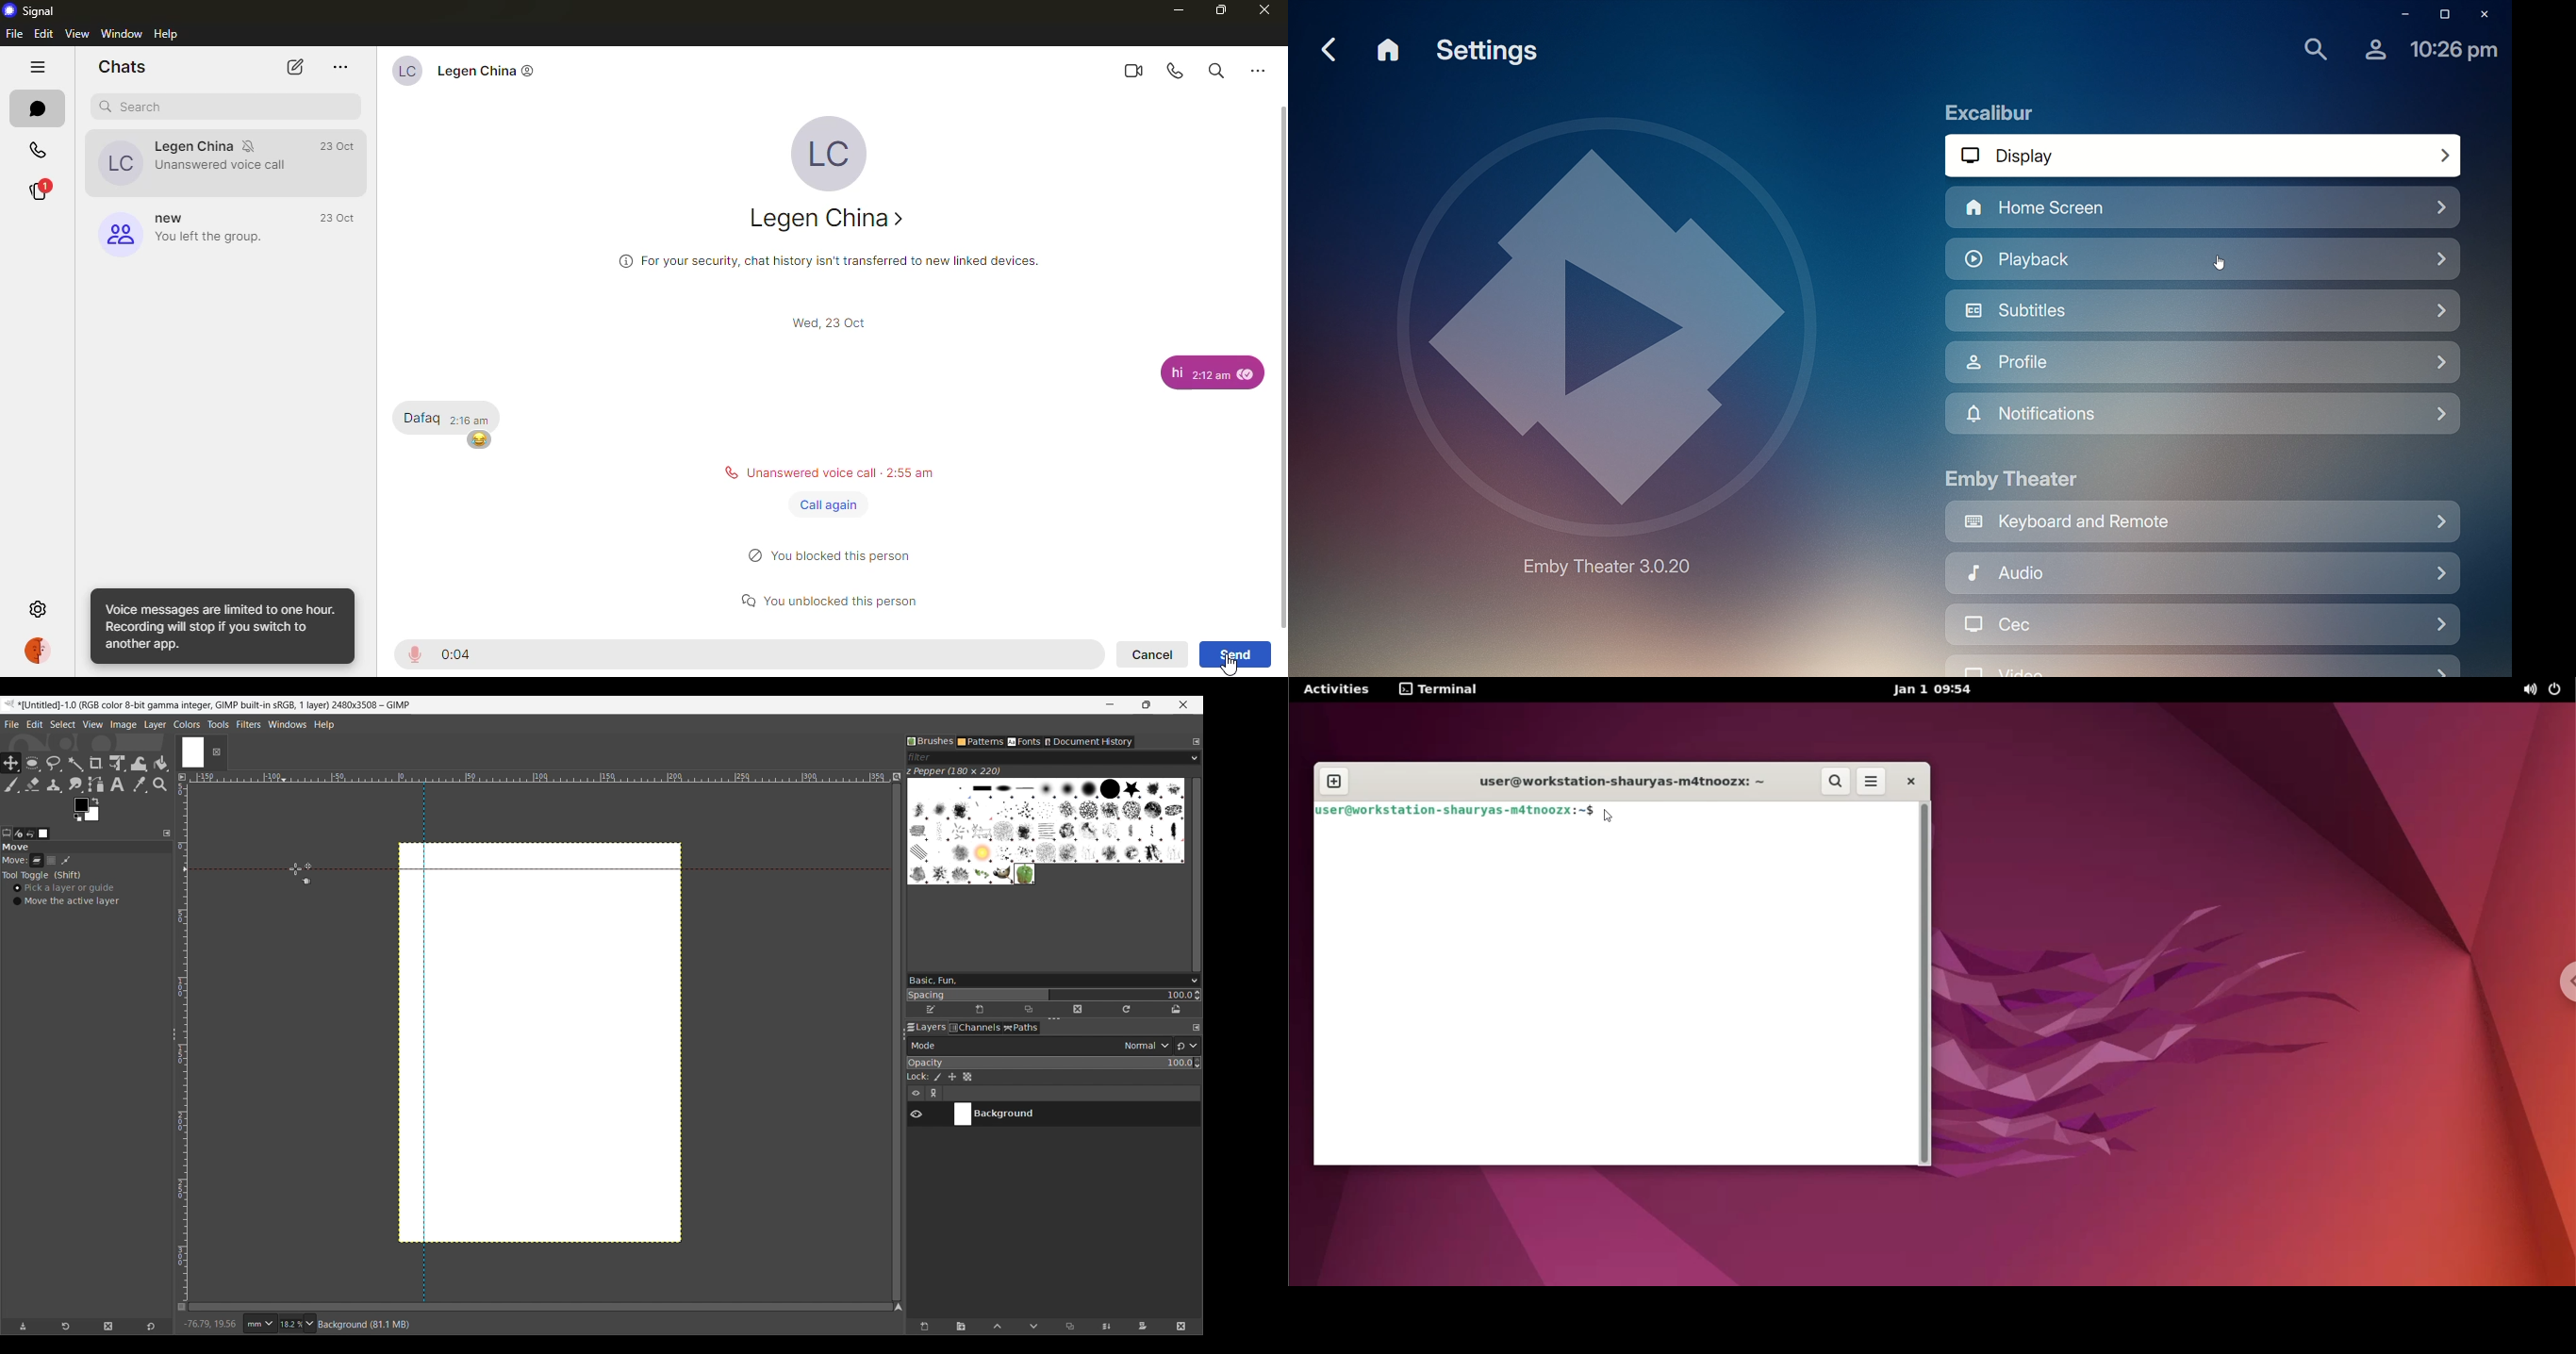  I want to click on contact, so click(489, 69).